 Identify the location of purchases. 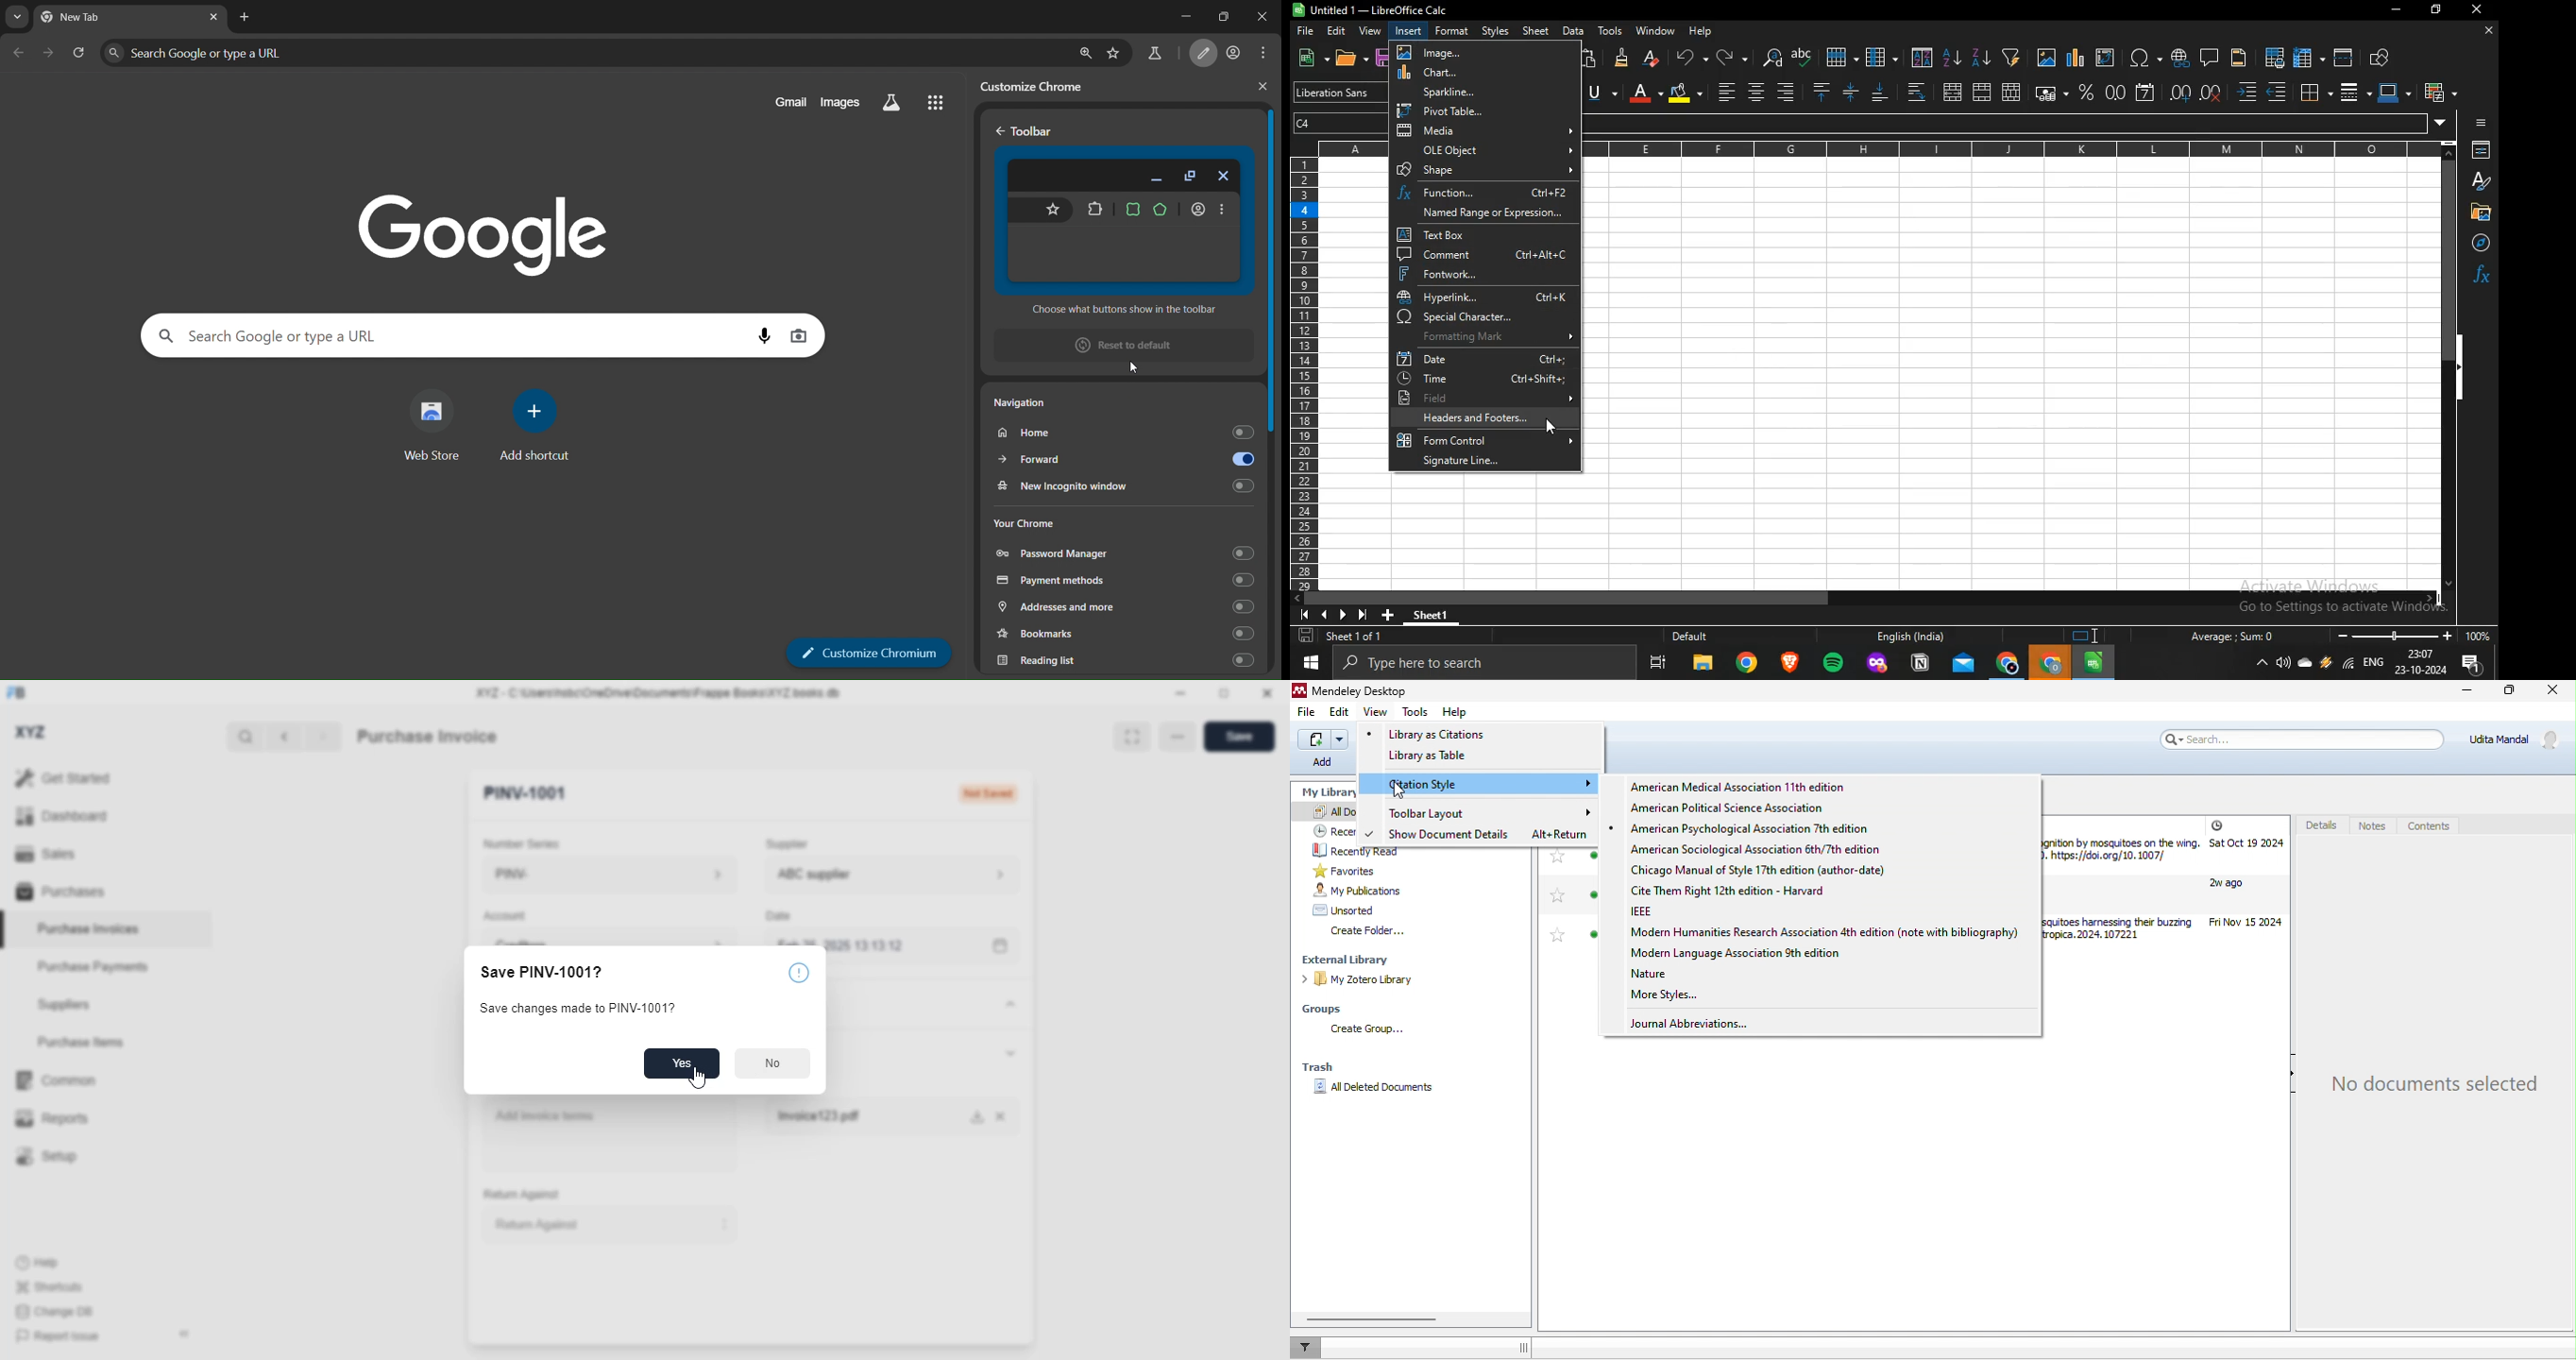
(60, 892).